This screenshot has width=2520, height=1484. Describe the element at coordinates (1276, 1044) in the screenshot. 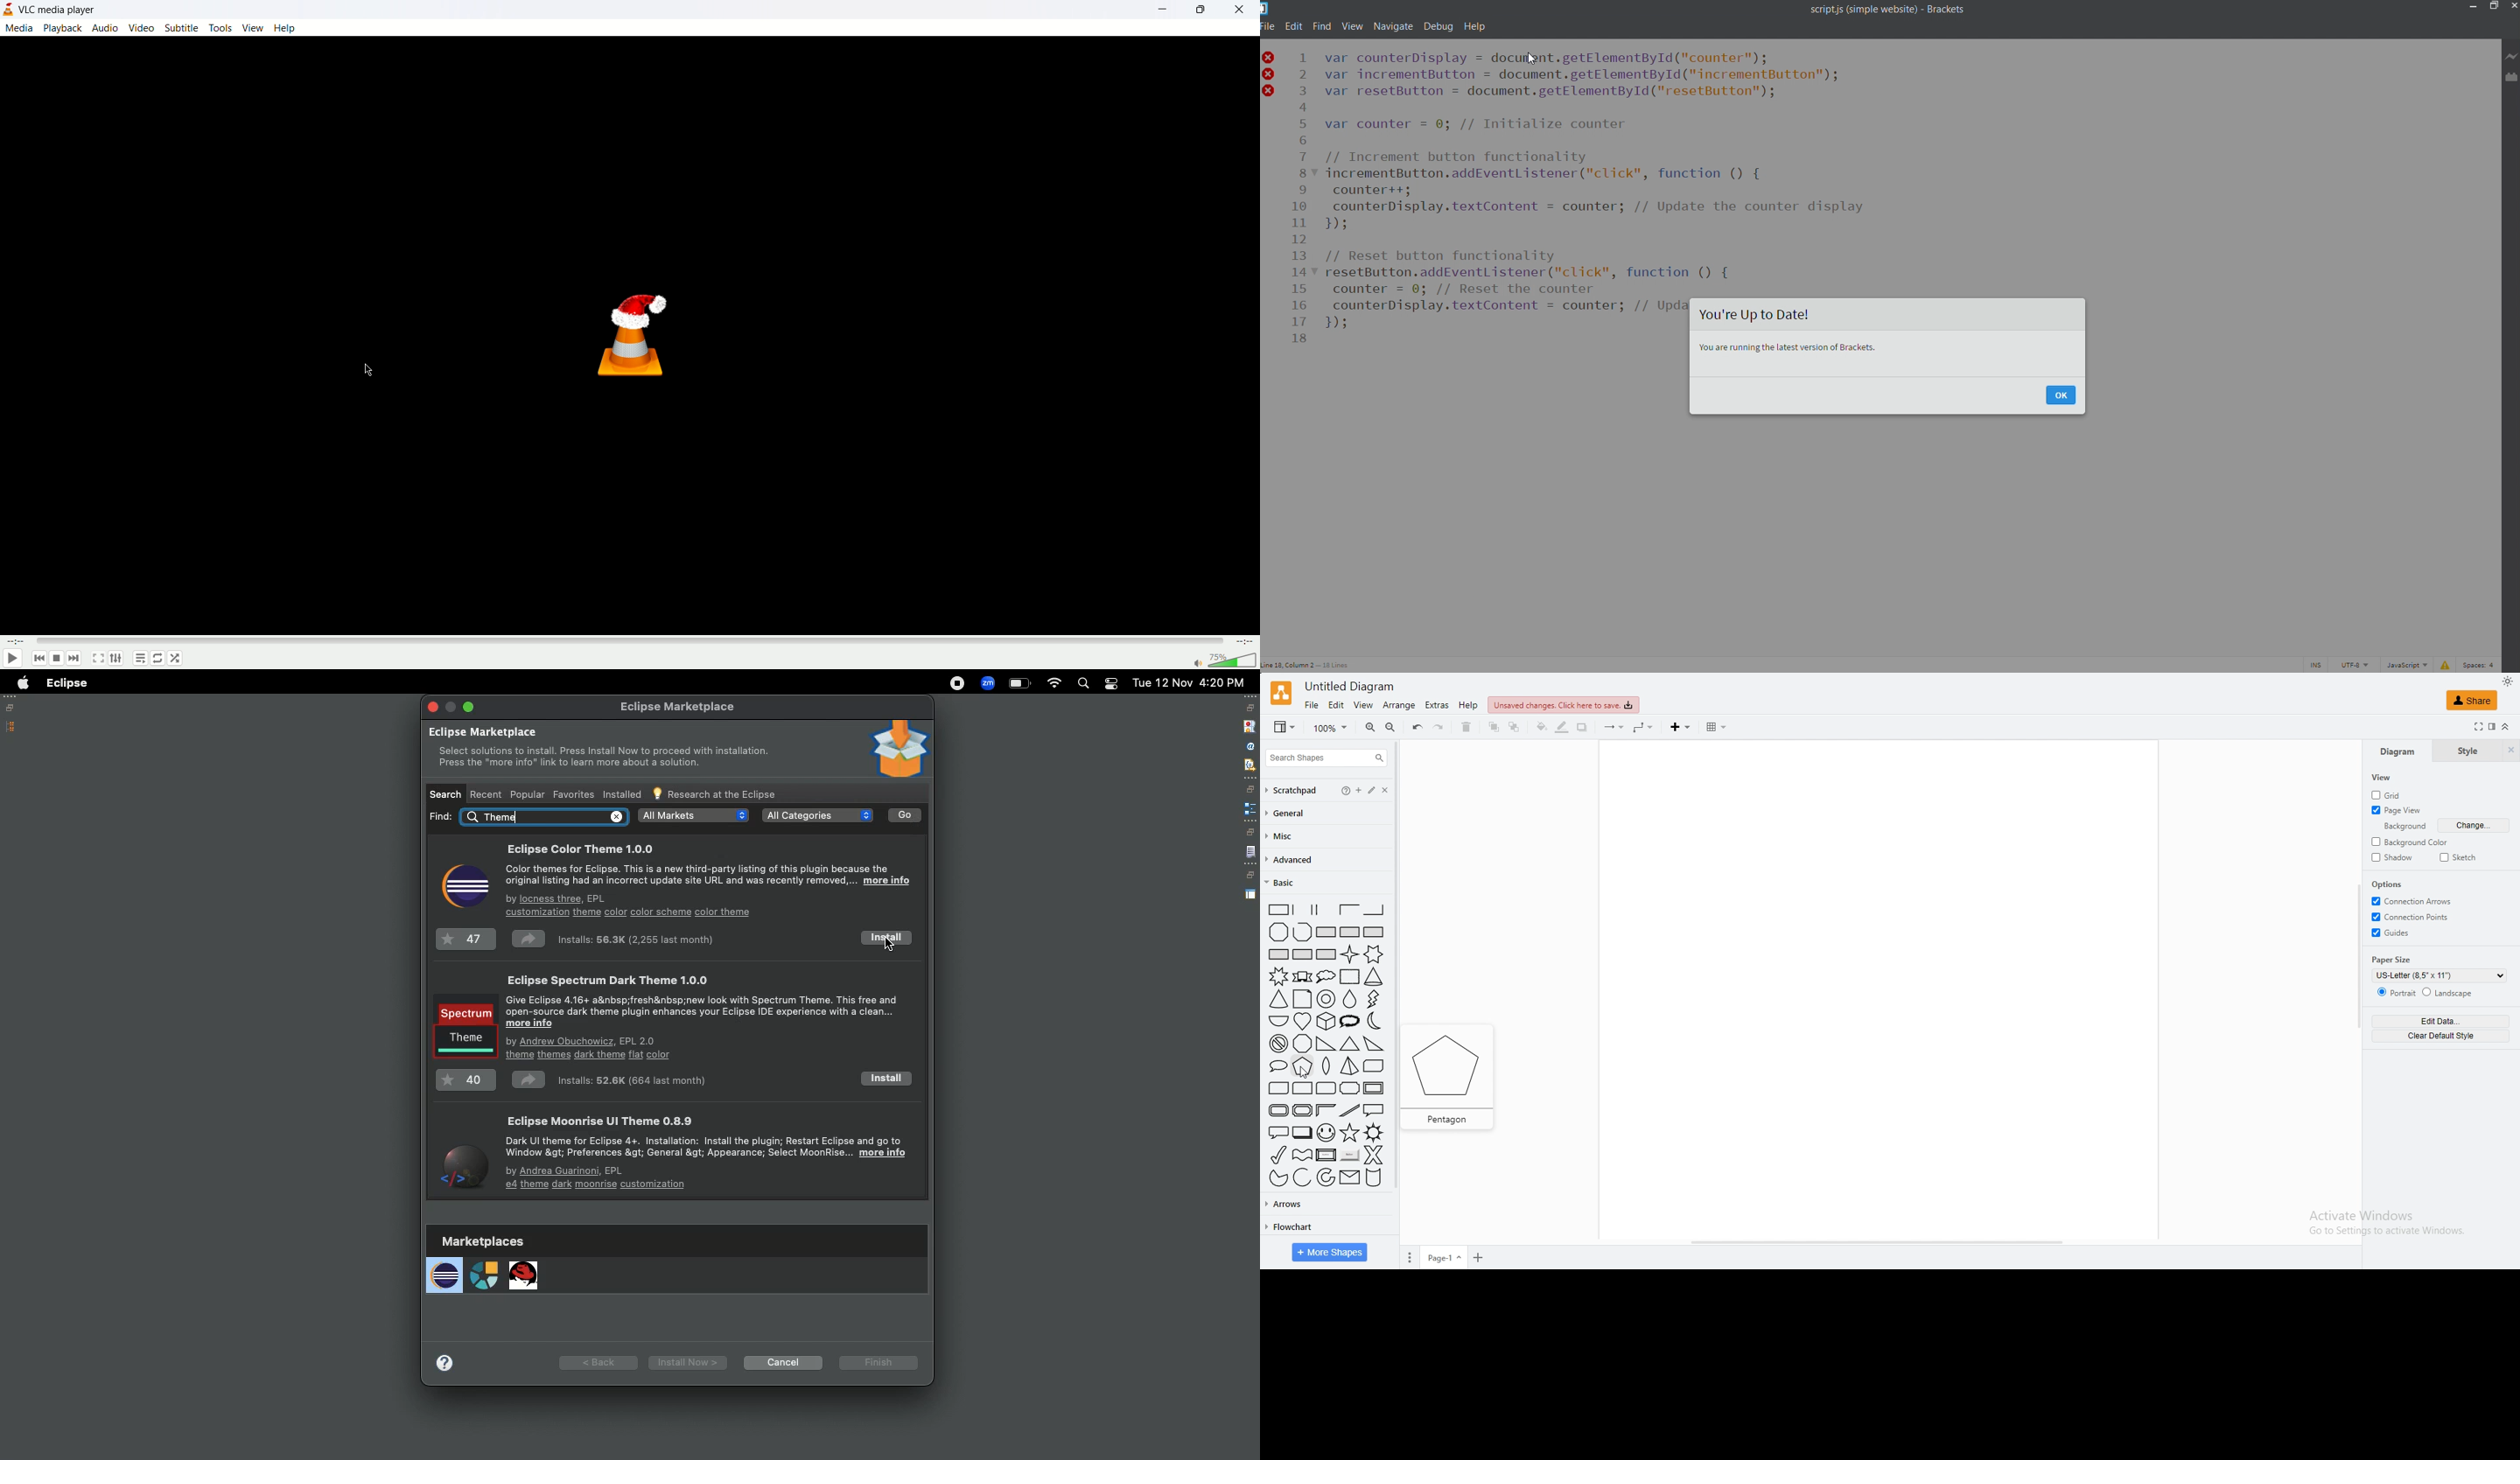

I see `no symbol` at that location.